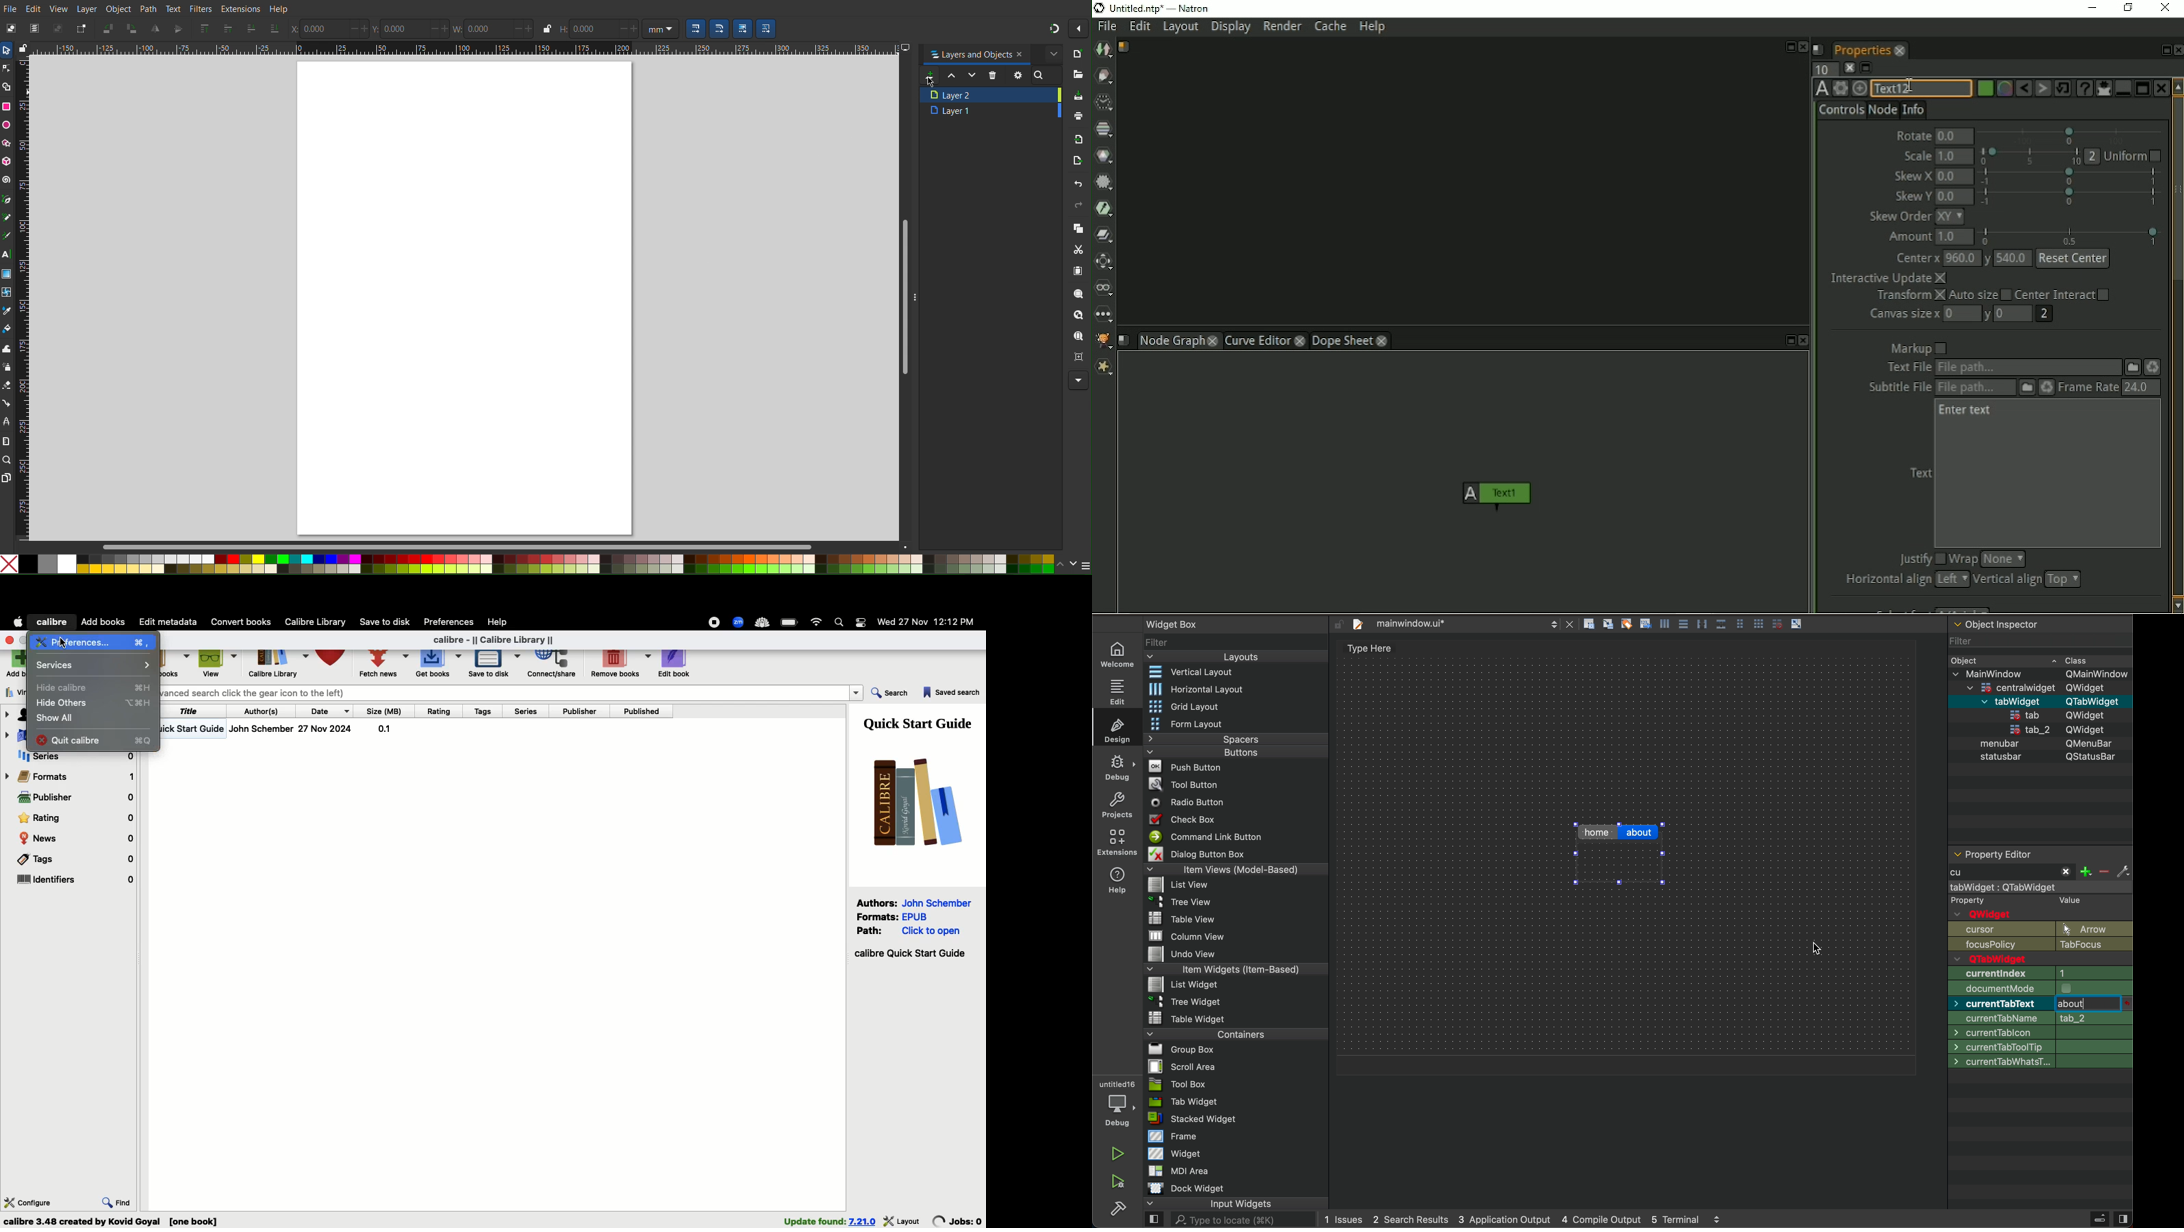 Image resolution: width=2184 pixels, height=1232 pixels. What do you see at coordinates (1078, 27) in the screenshot?
I see `More options` at bounding box center [1078, 27].